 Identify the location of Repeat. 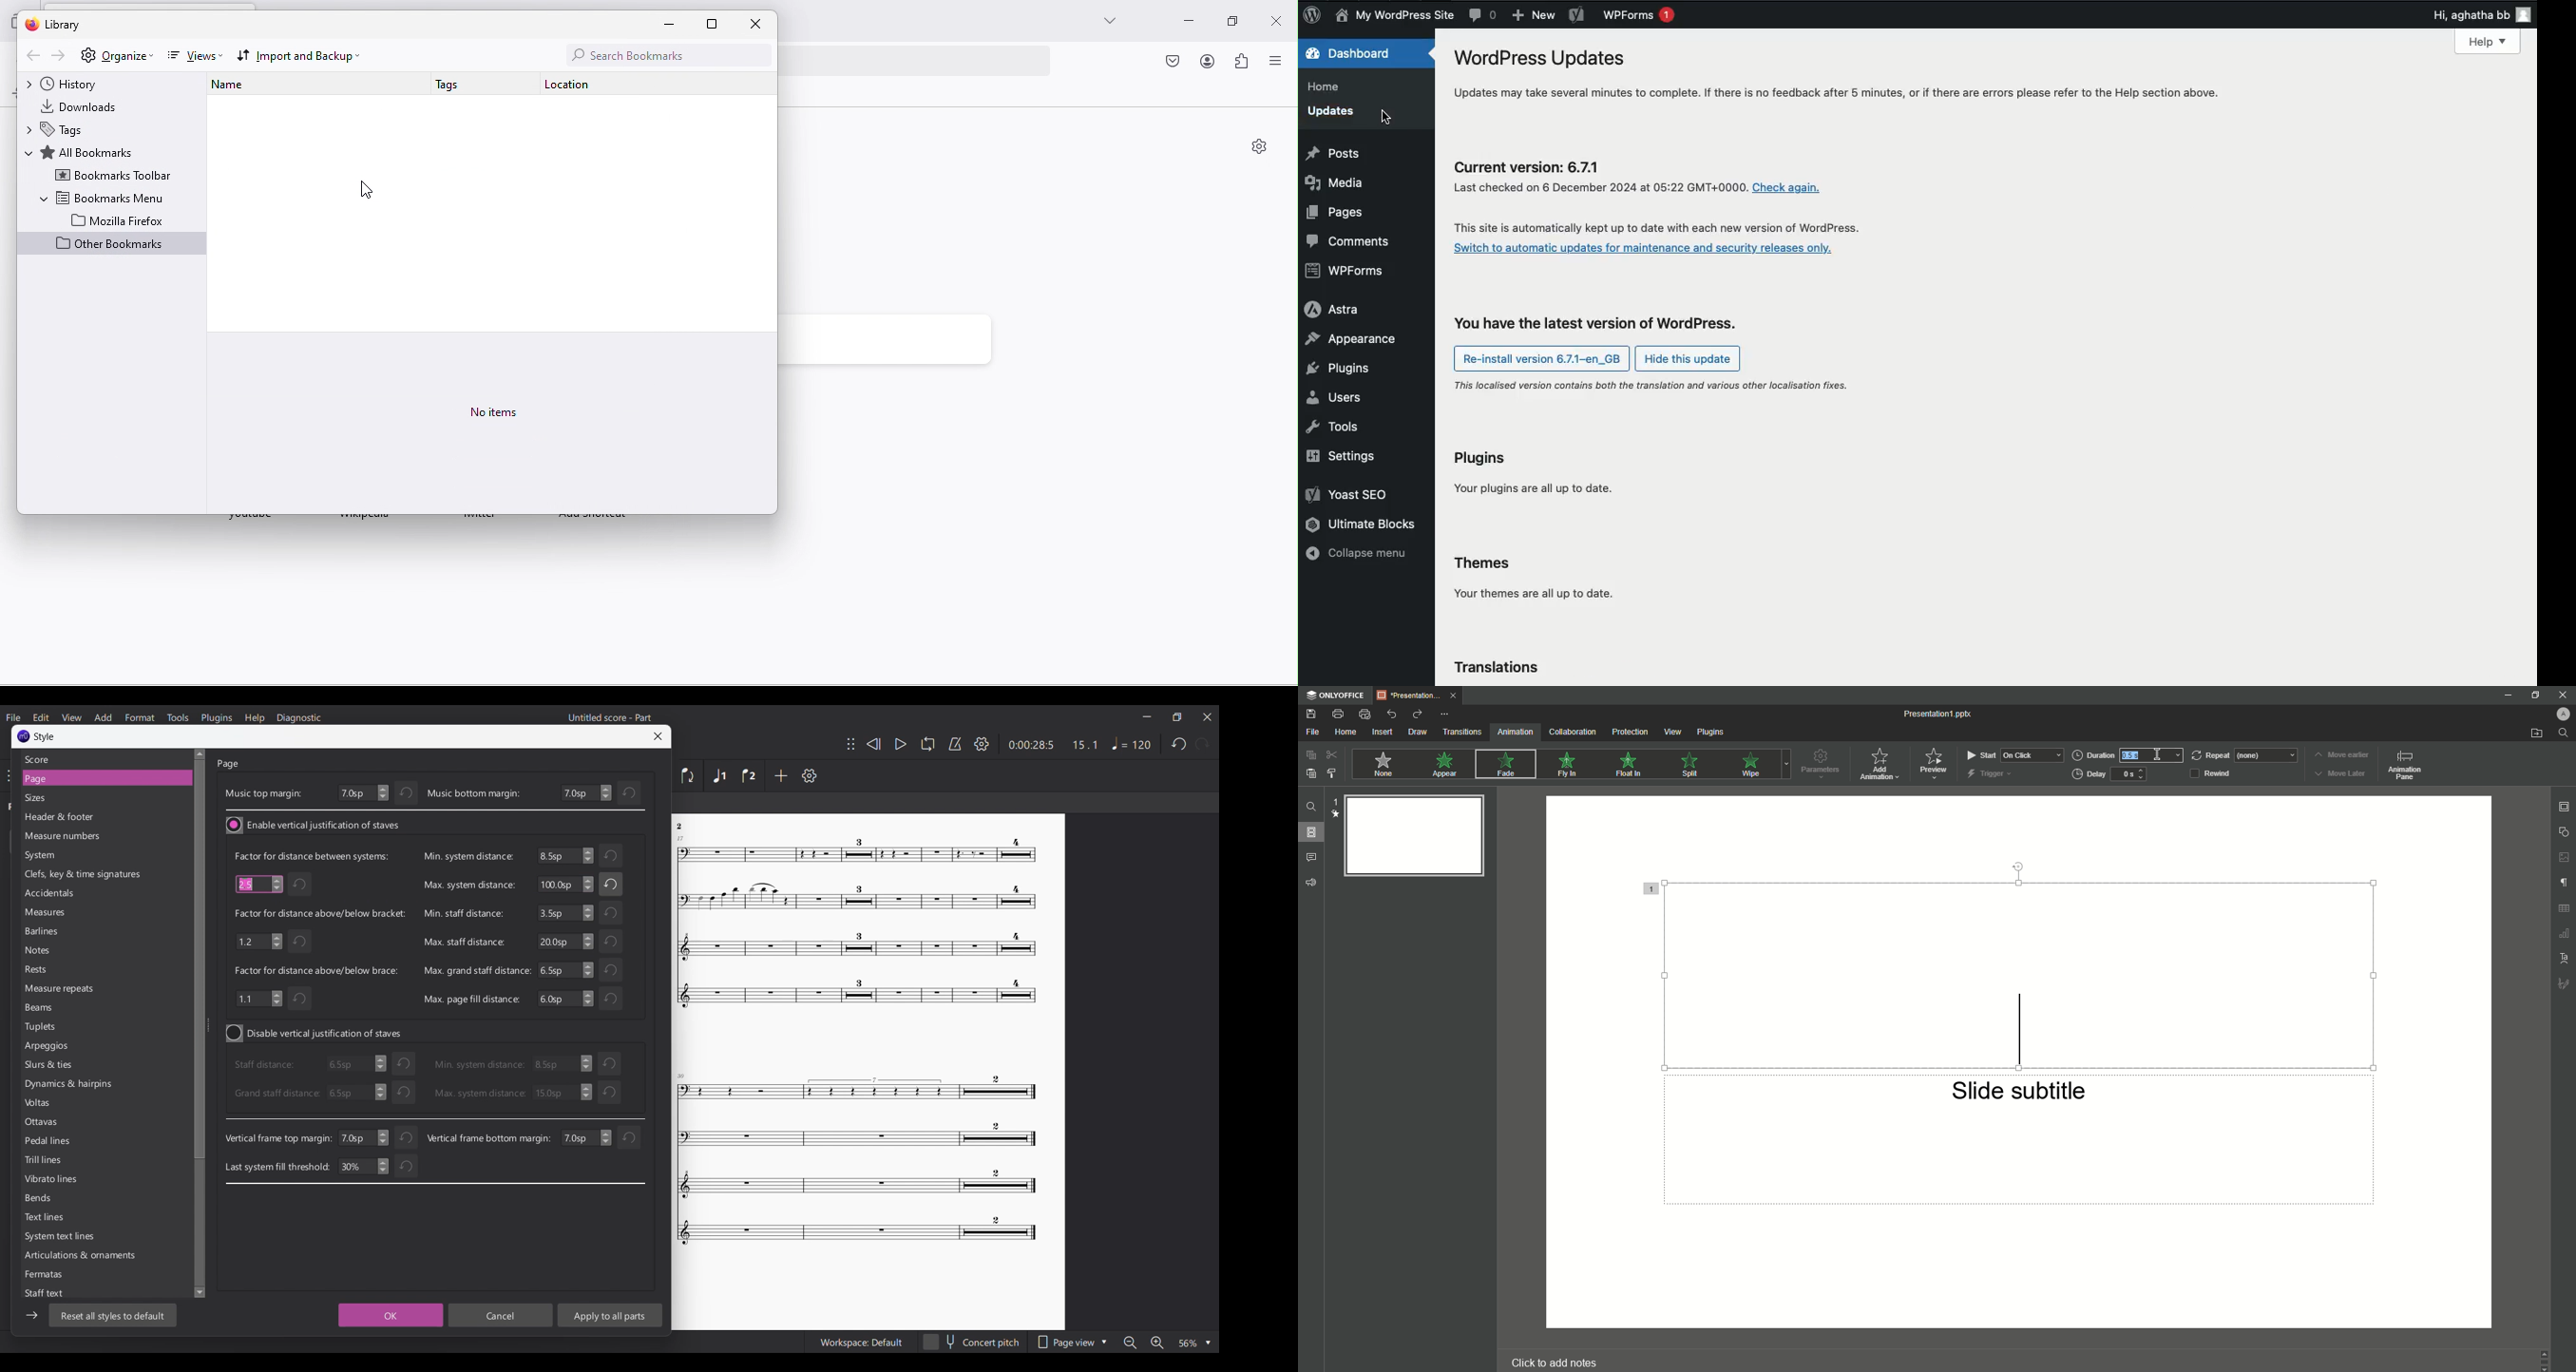
(2244, 753).